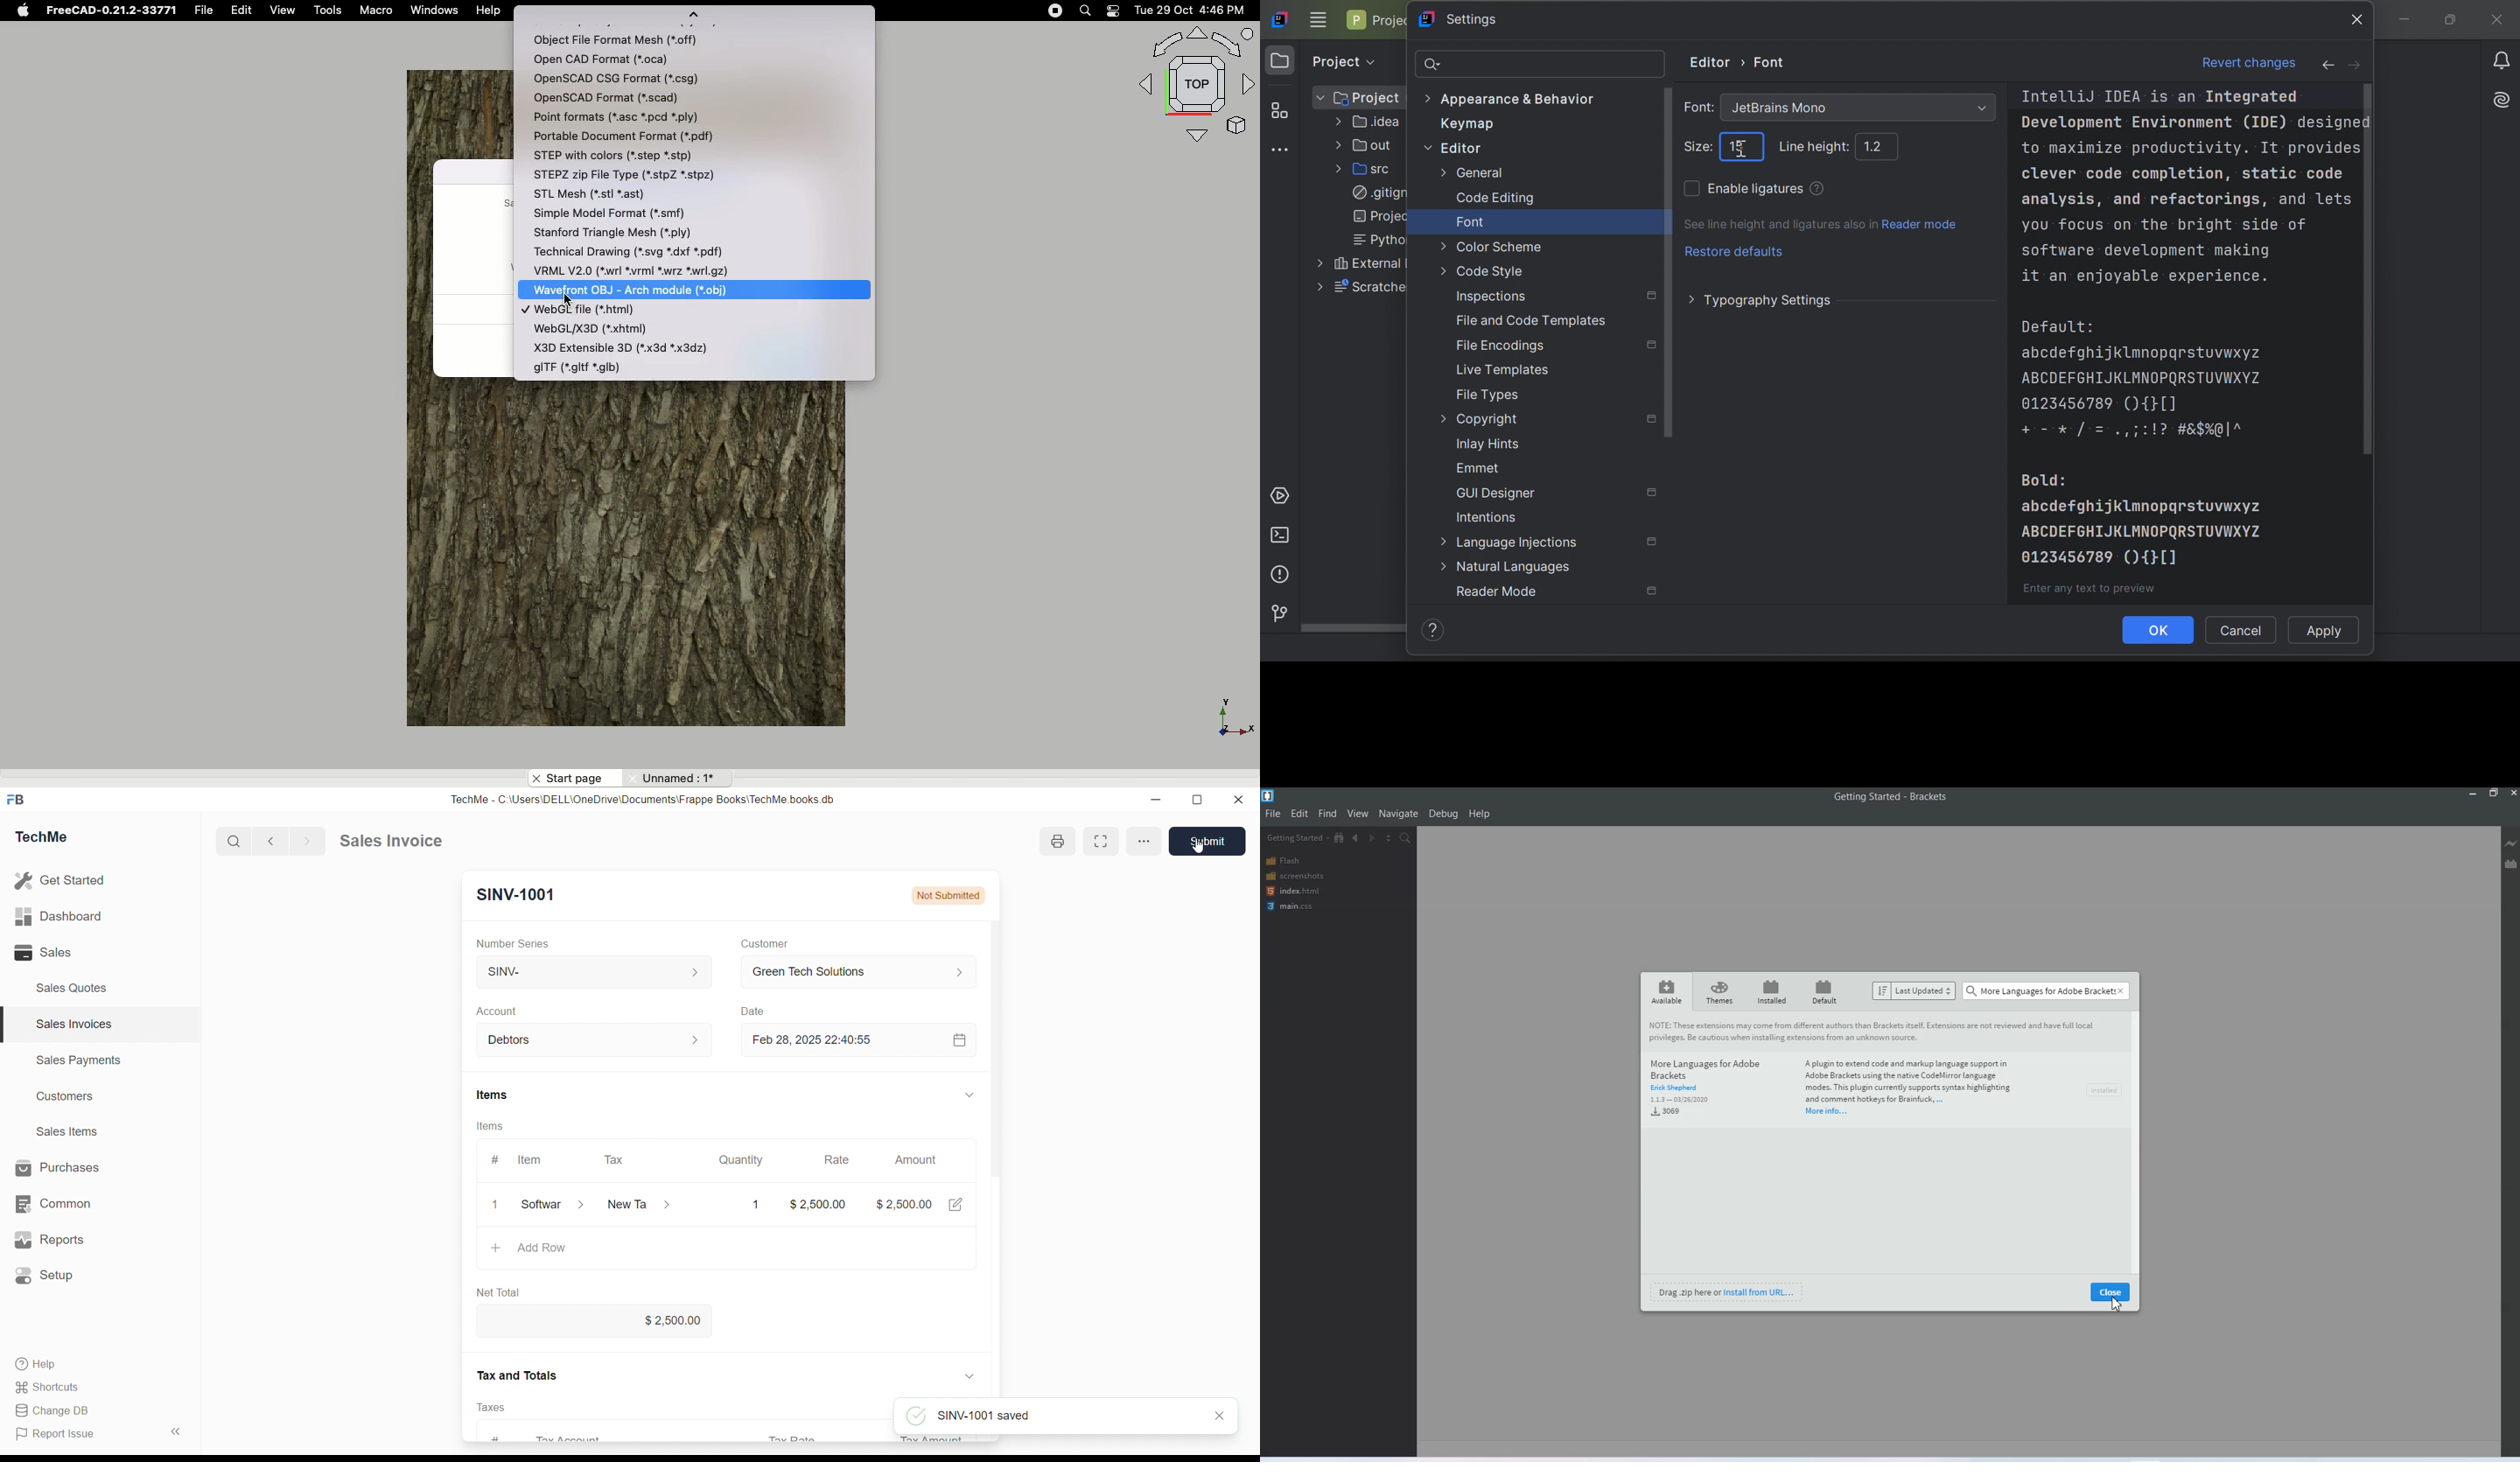  I want to click on Number Series, so click(513, 944).